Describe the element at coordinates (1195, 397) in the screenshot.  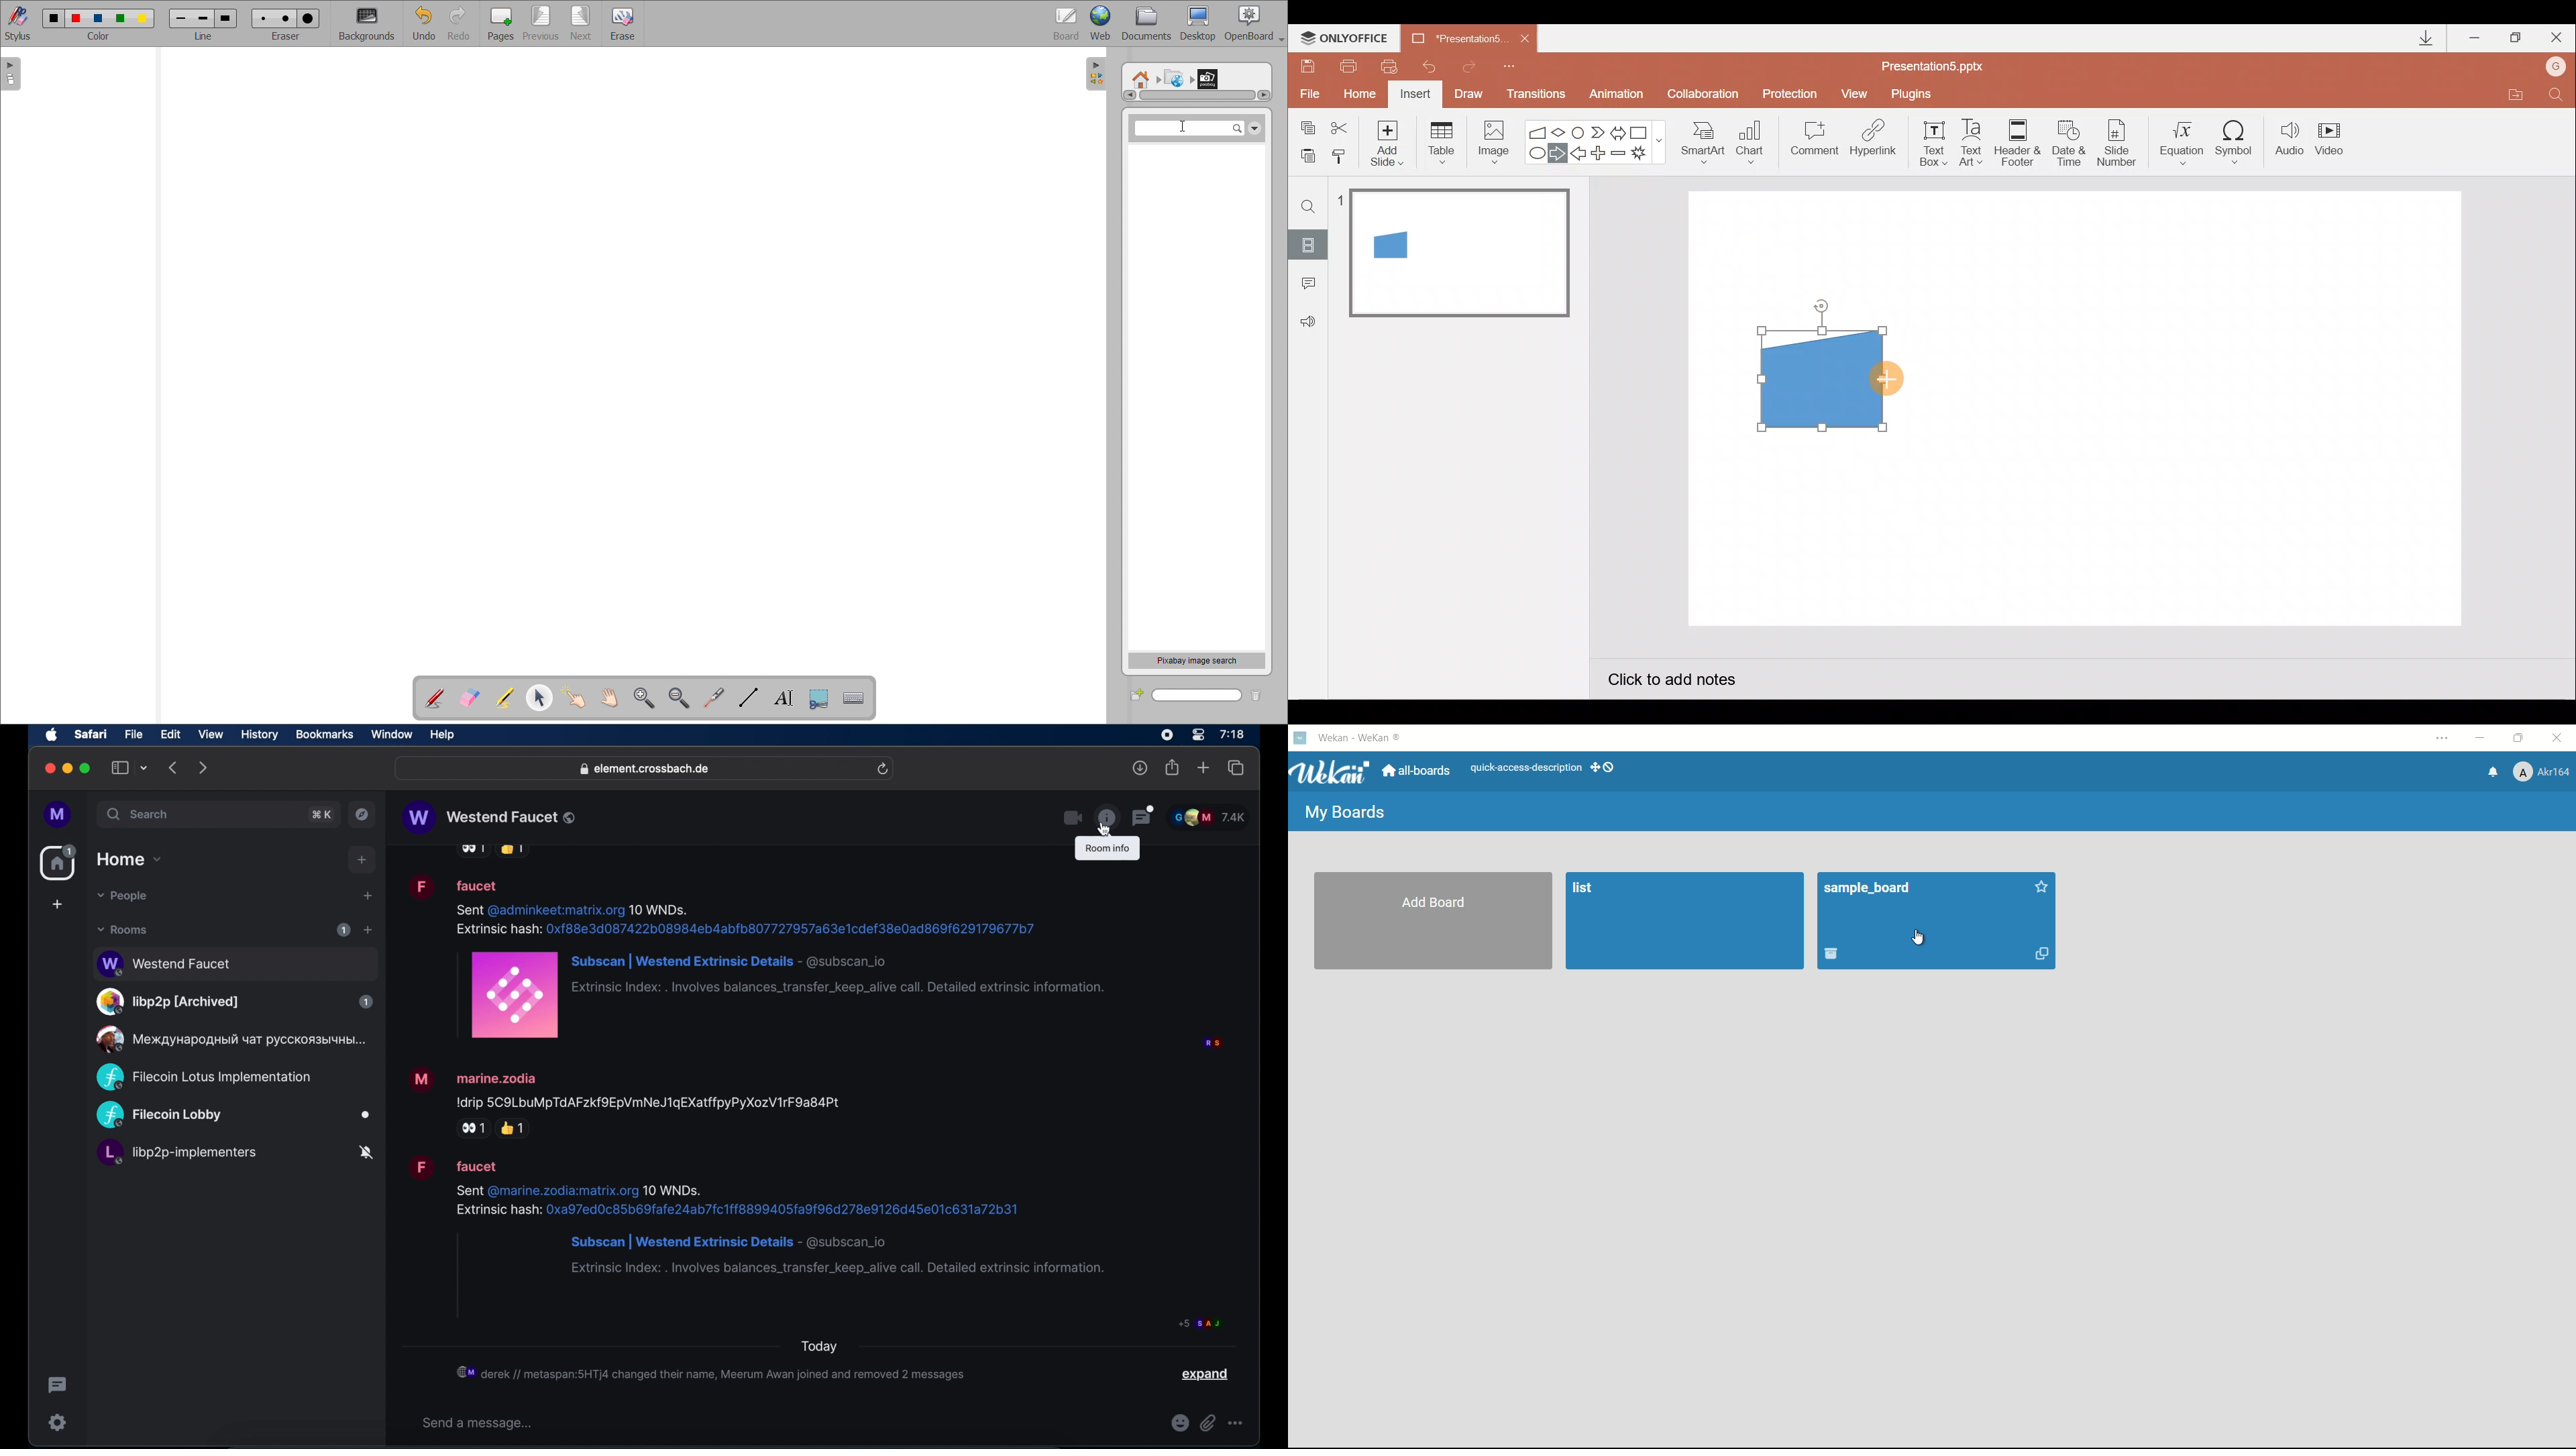
I see `space for search results` at that location.